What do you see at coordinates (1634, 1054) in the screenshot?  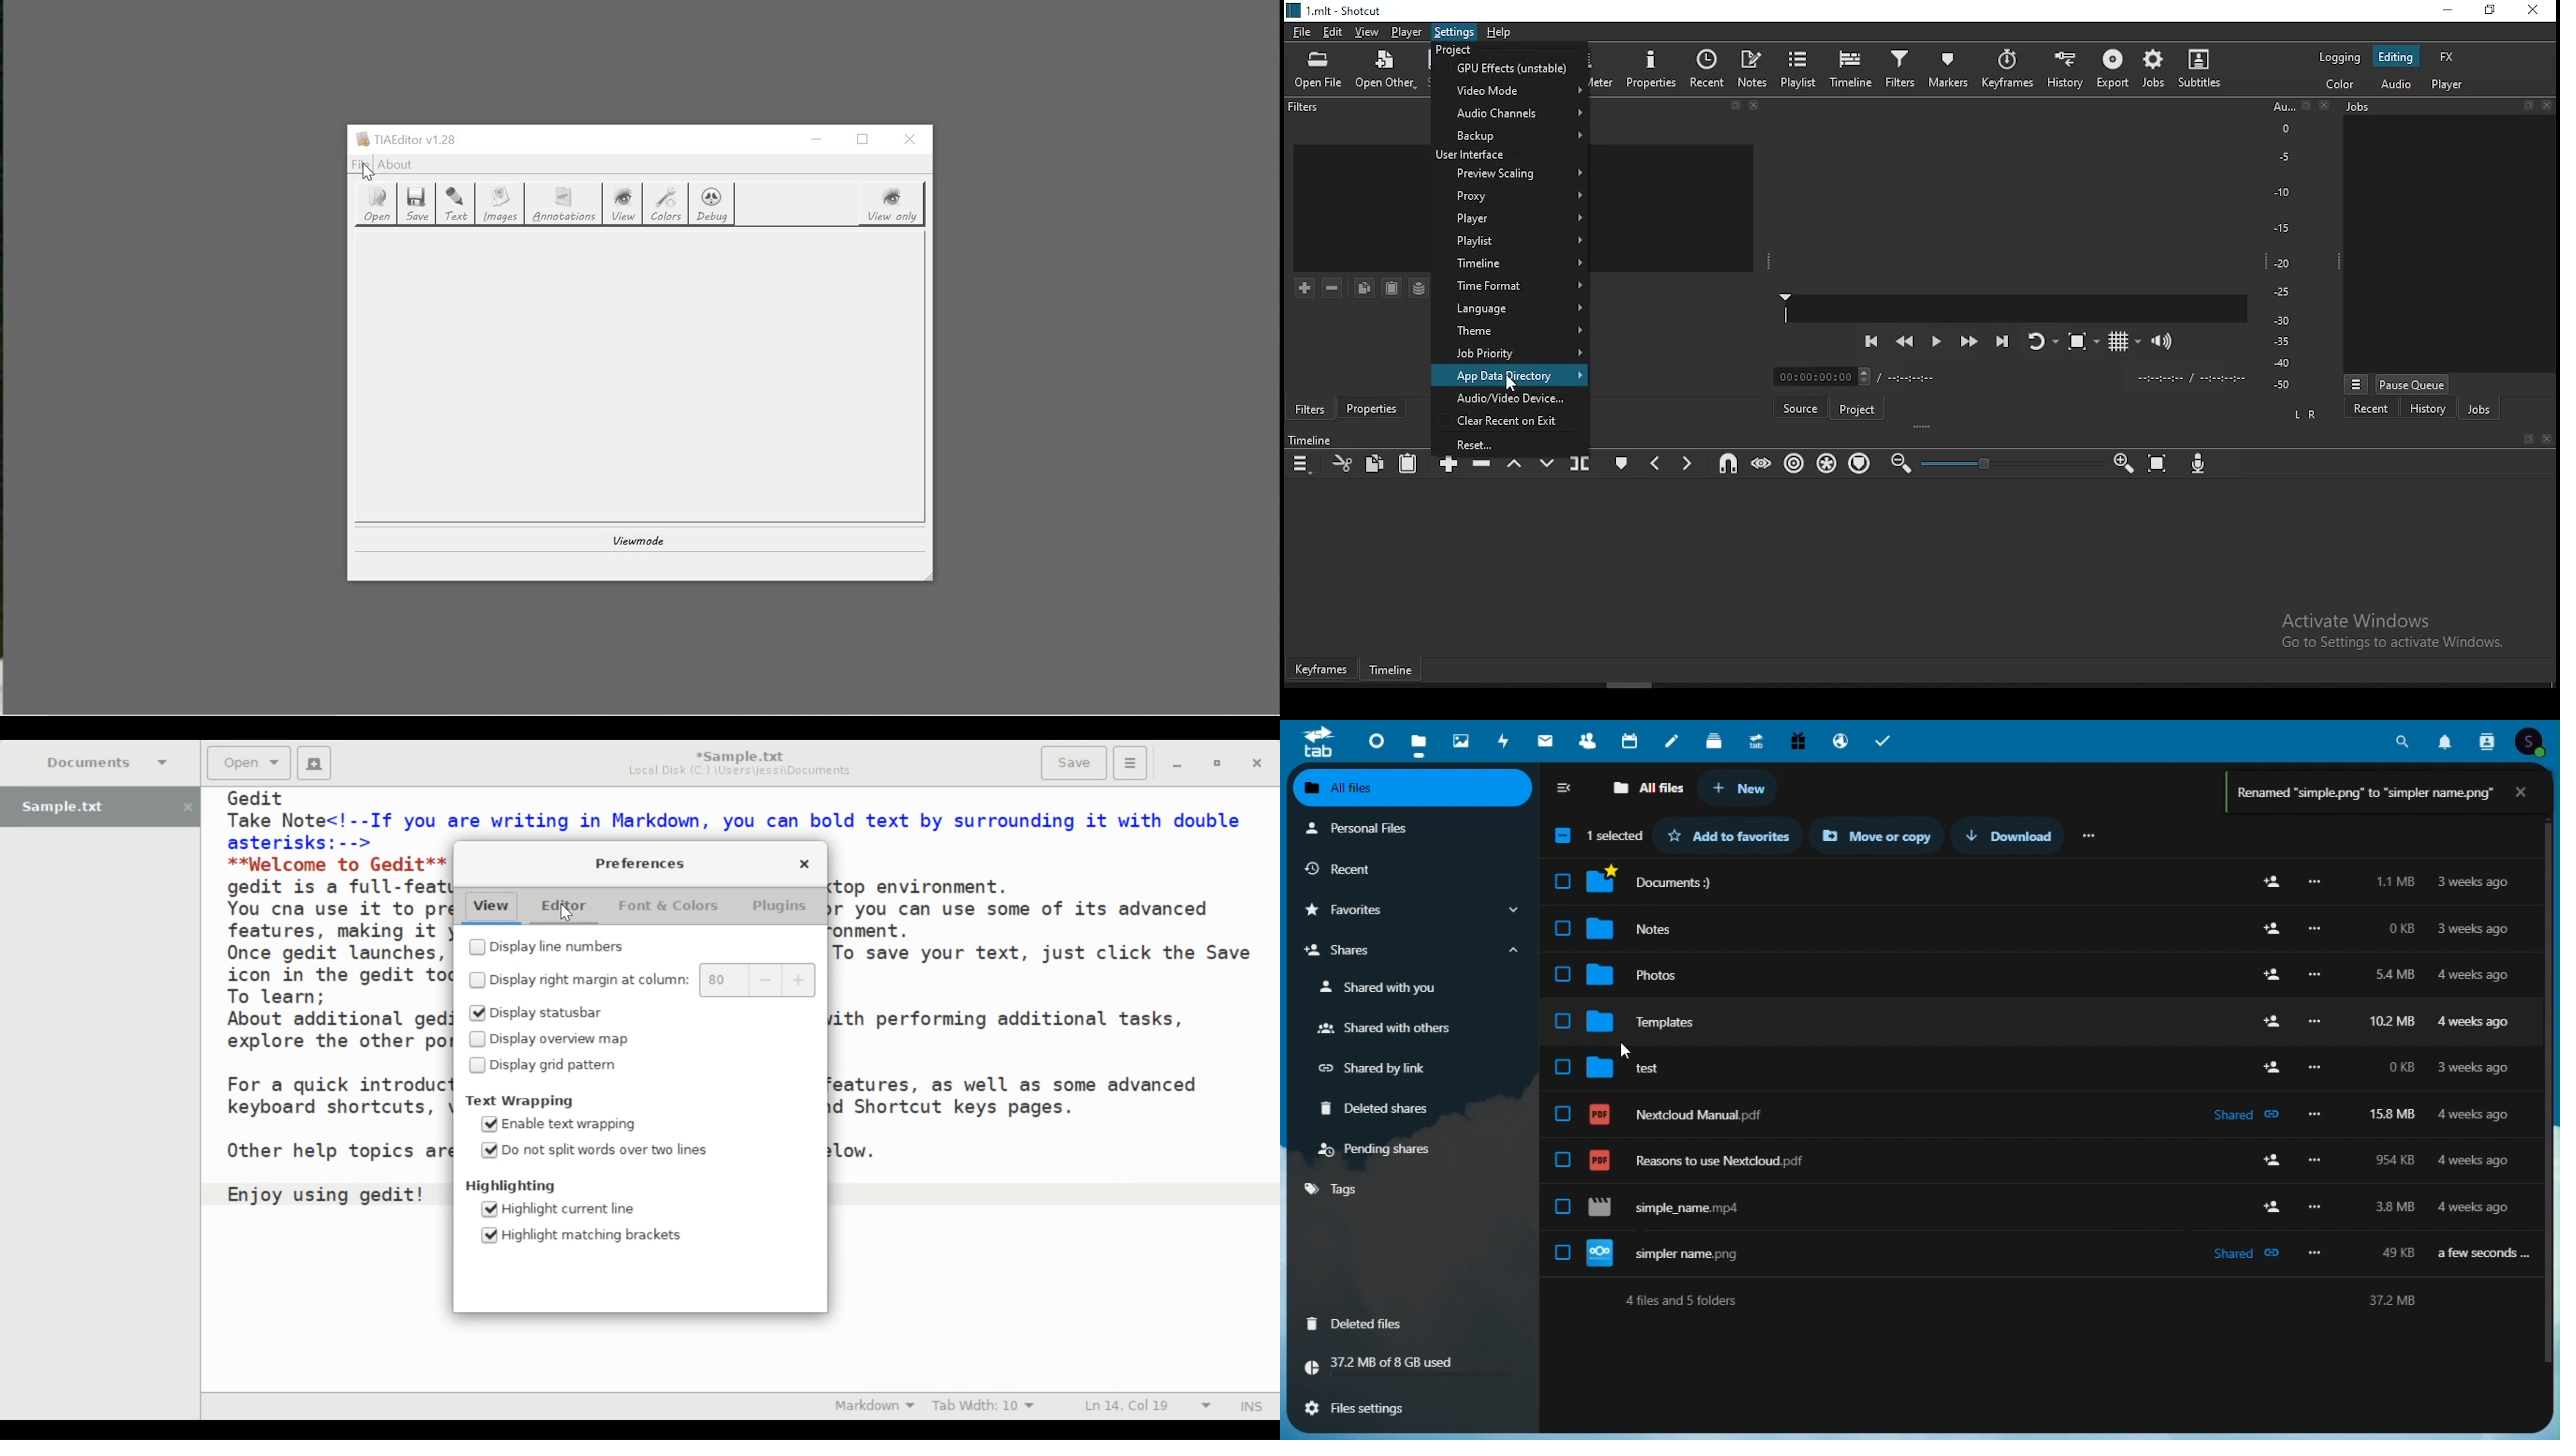 I see `cursor` at bounding box center [1634, 1054].